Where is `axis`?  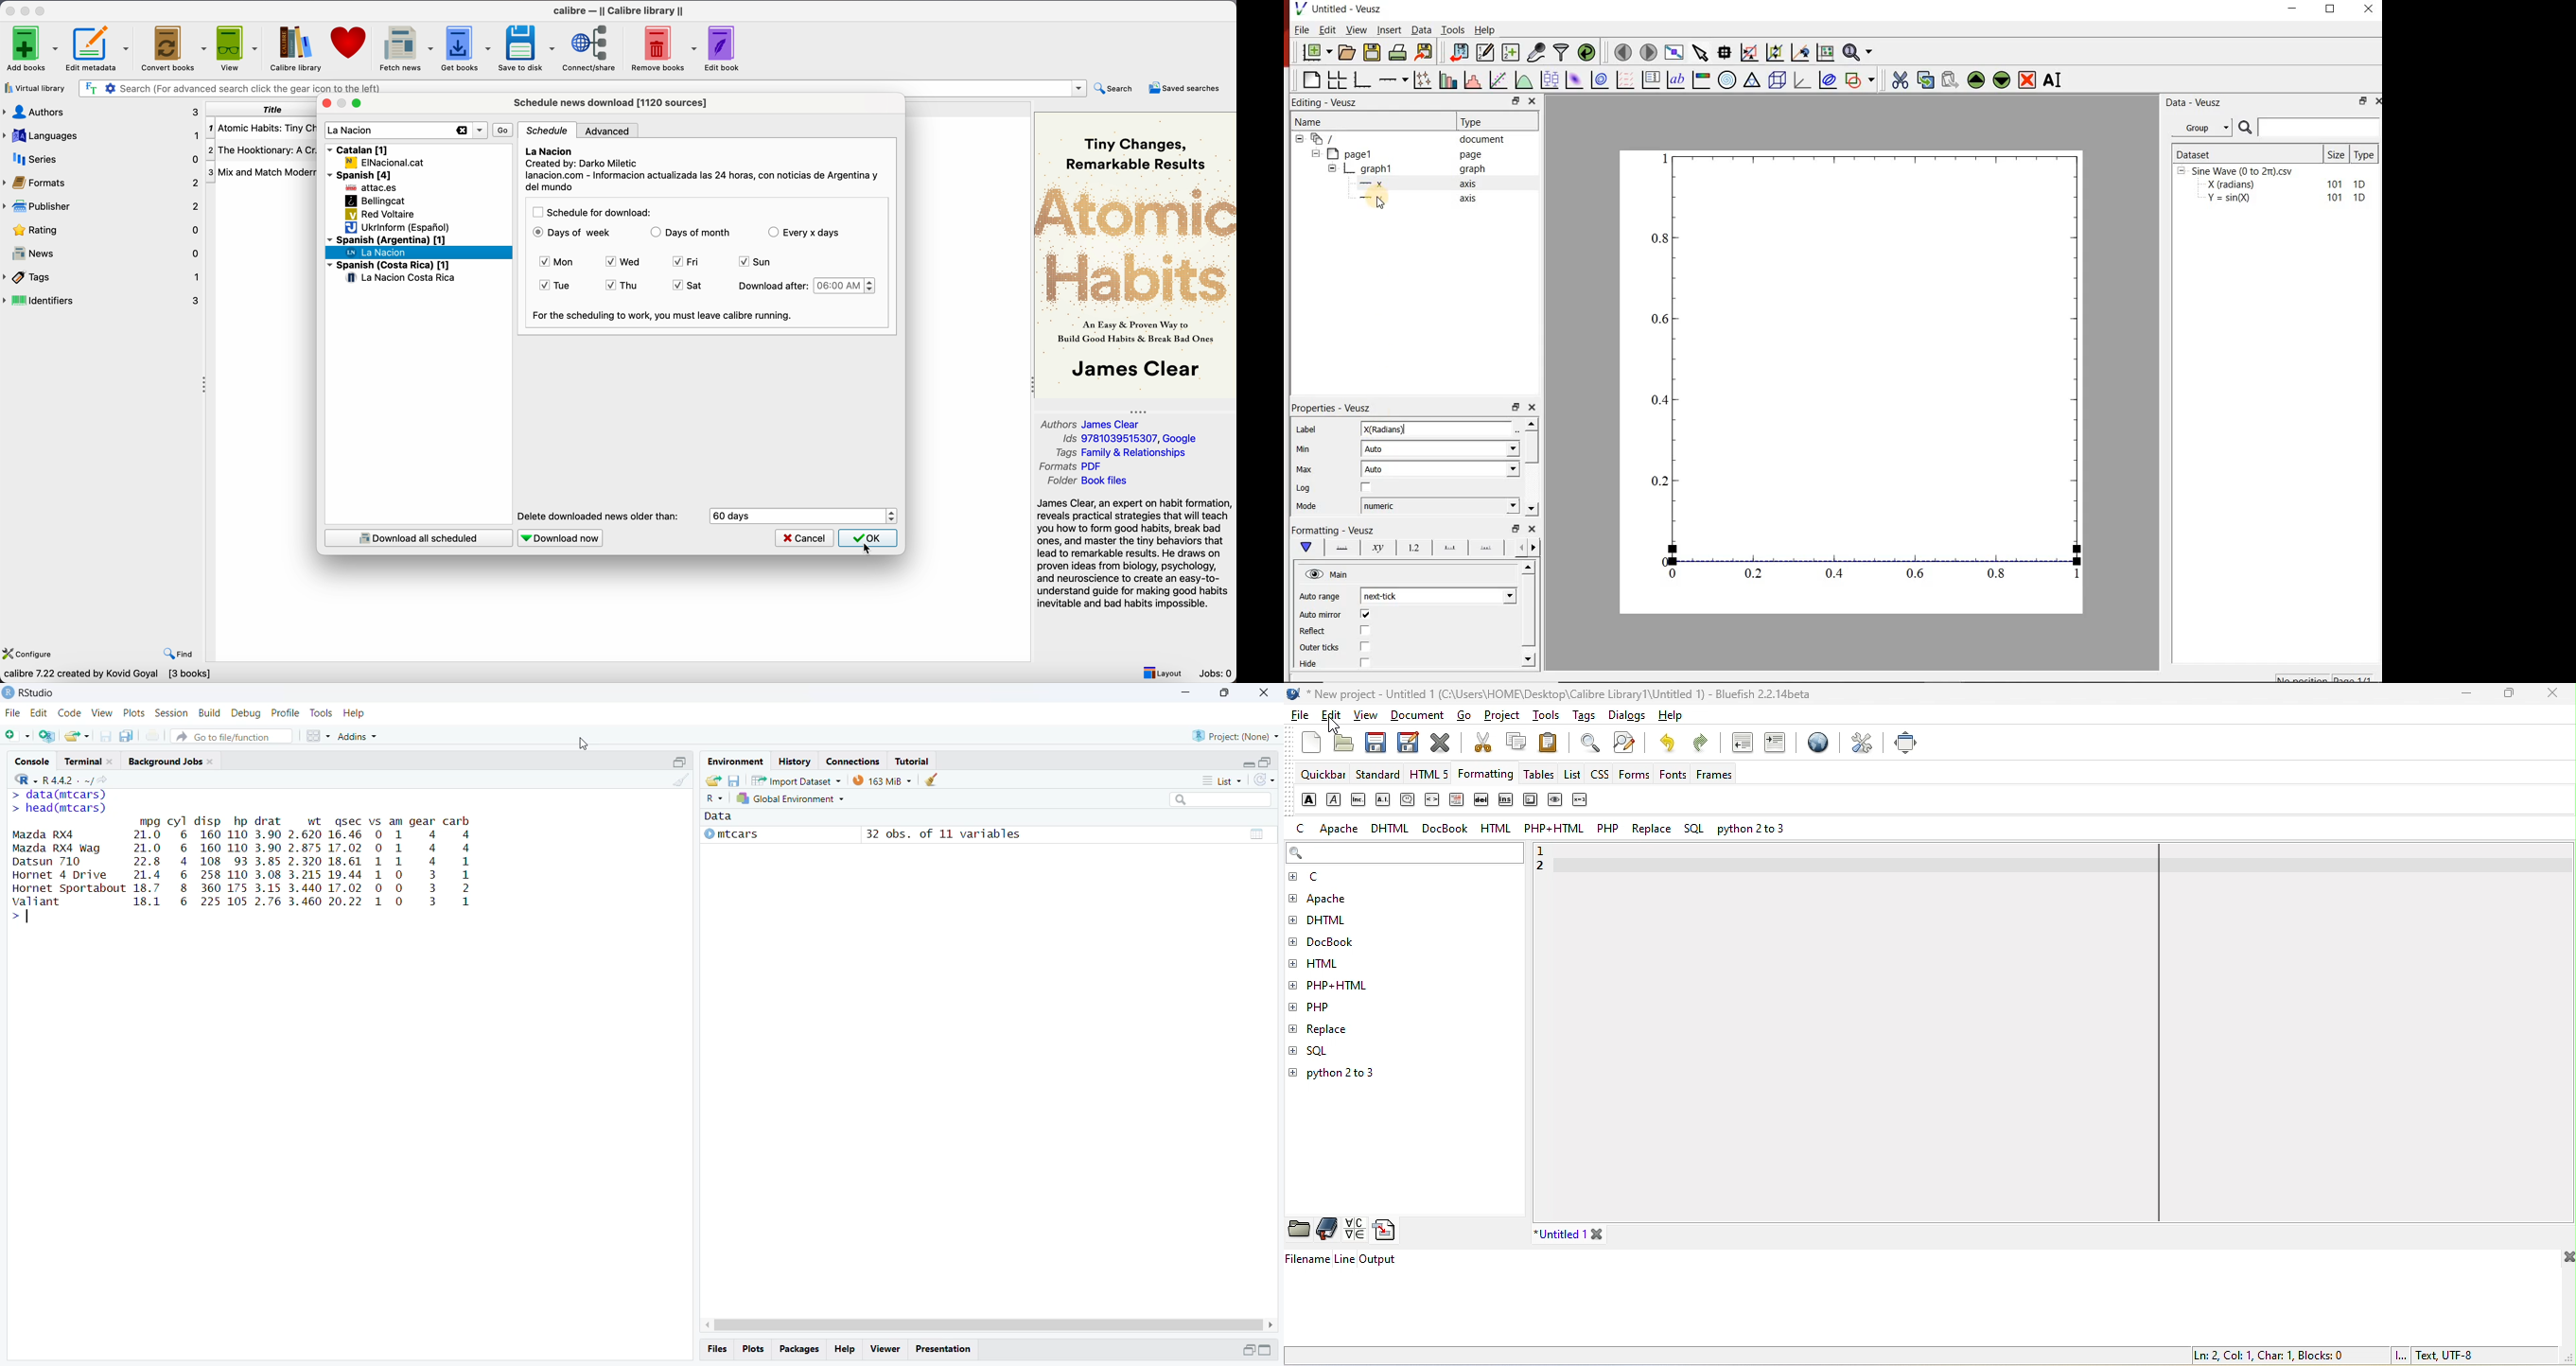
axis is located at coordinates (1467, 198).